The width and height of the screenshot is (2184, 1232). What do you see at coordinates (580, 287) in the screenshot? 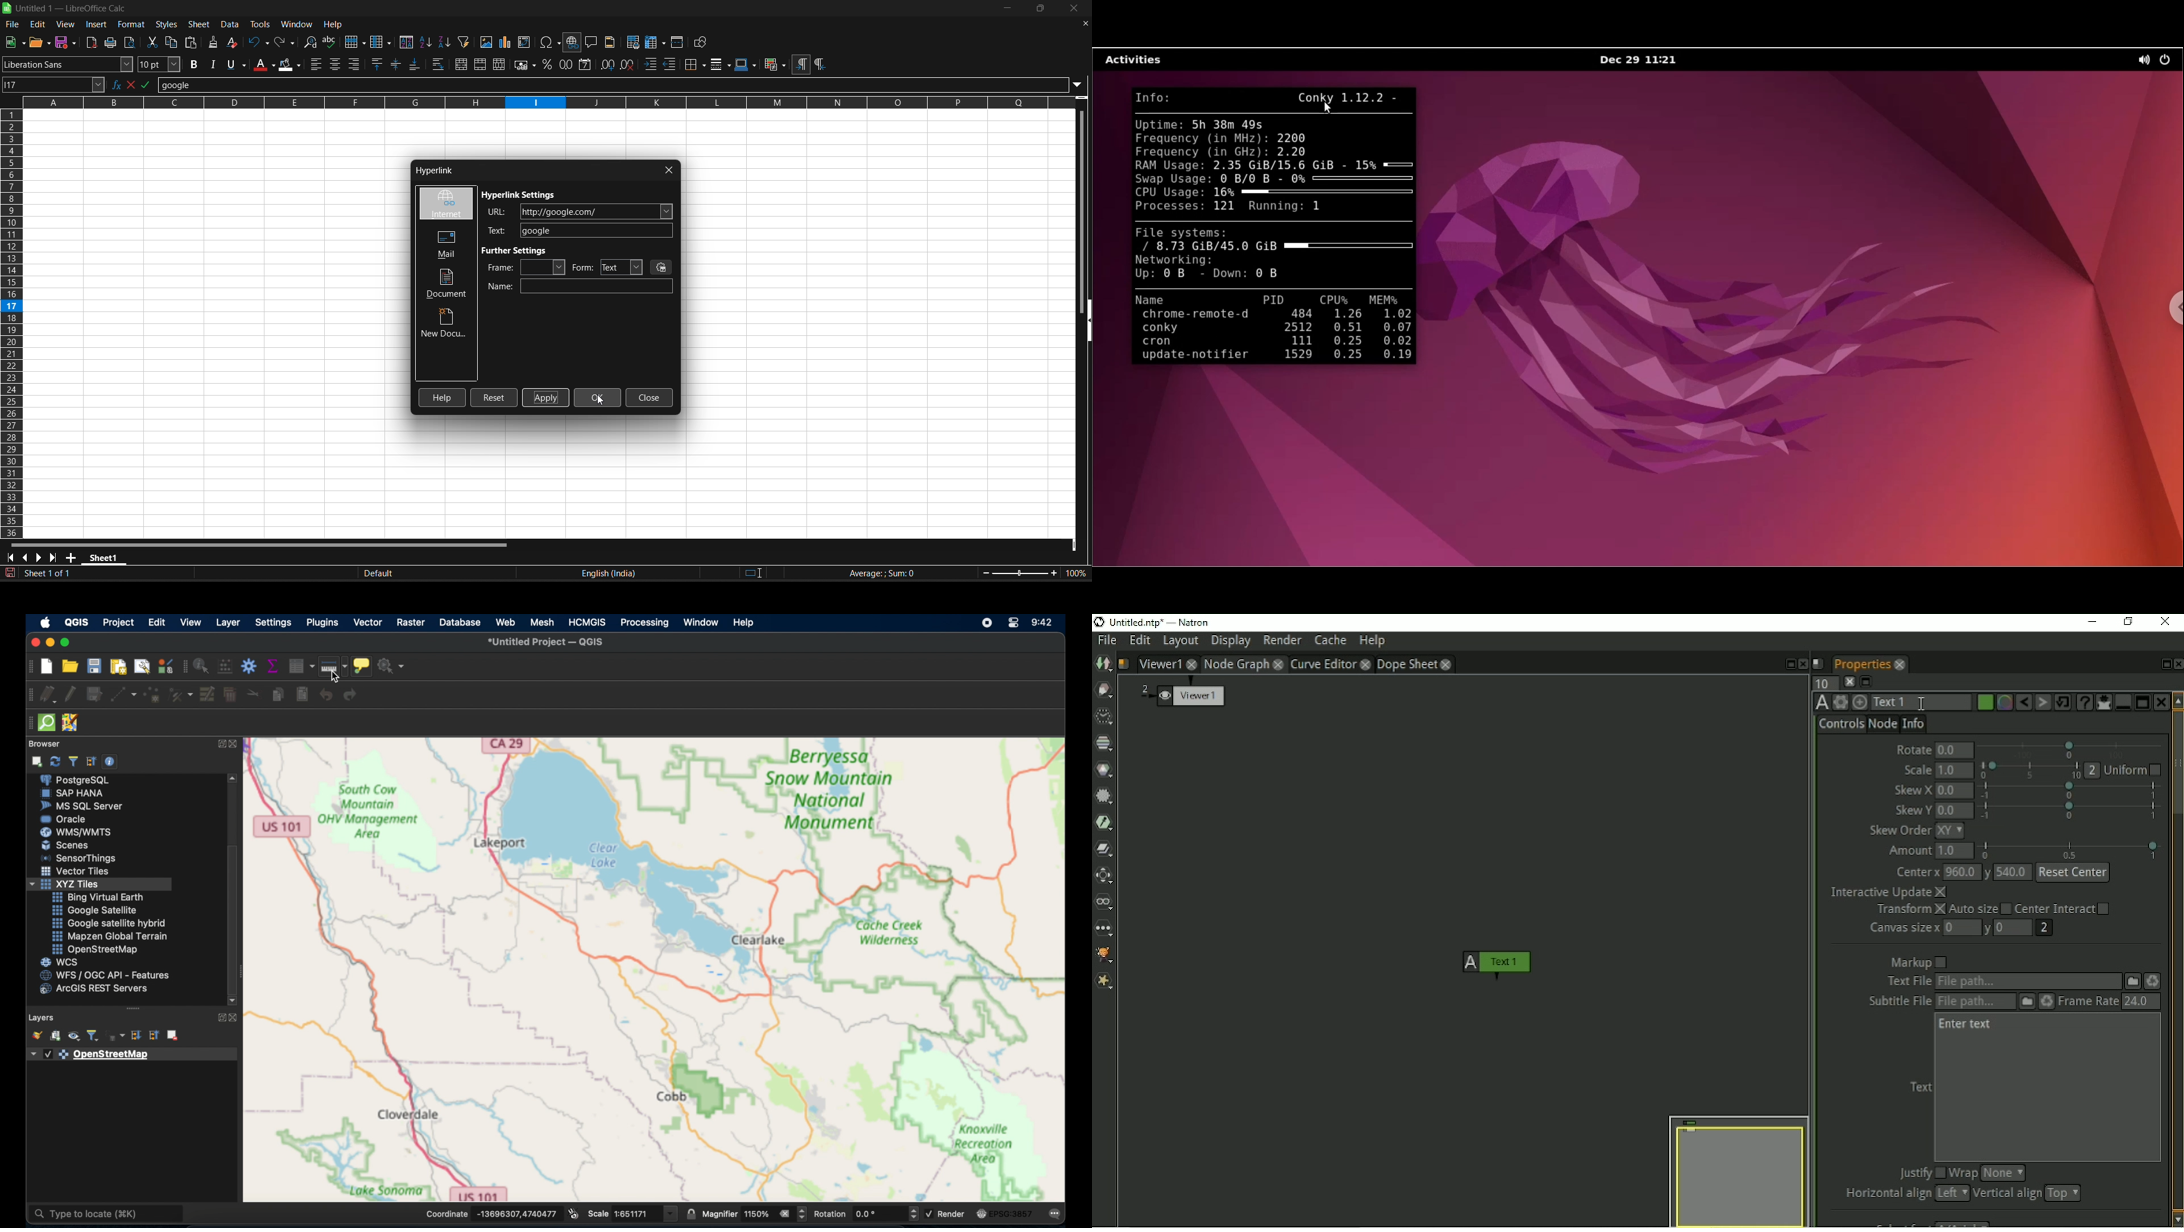
I see `name` at bounding box center [580, 287].